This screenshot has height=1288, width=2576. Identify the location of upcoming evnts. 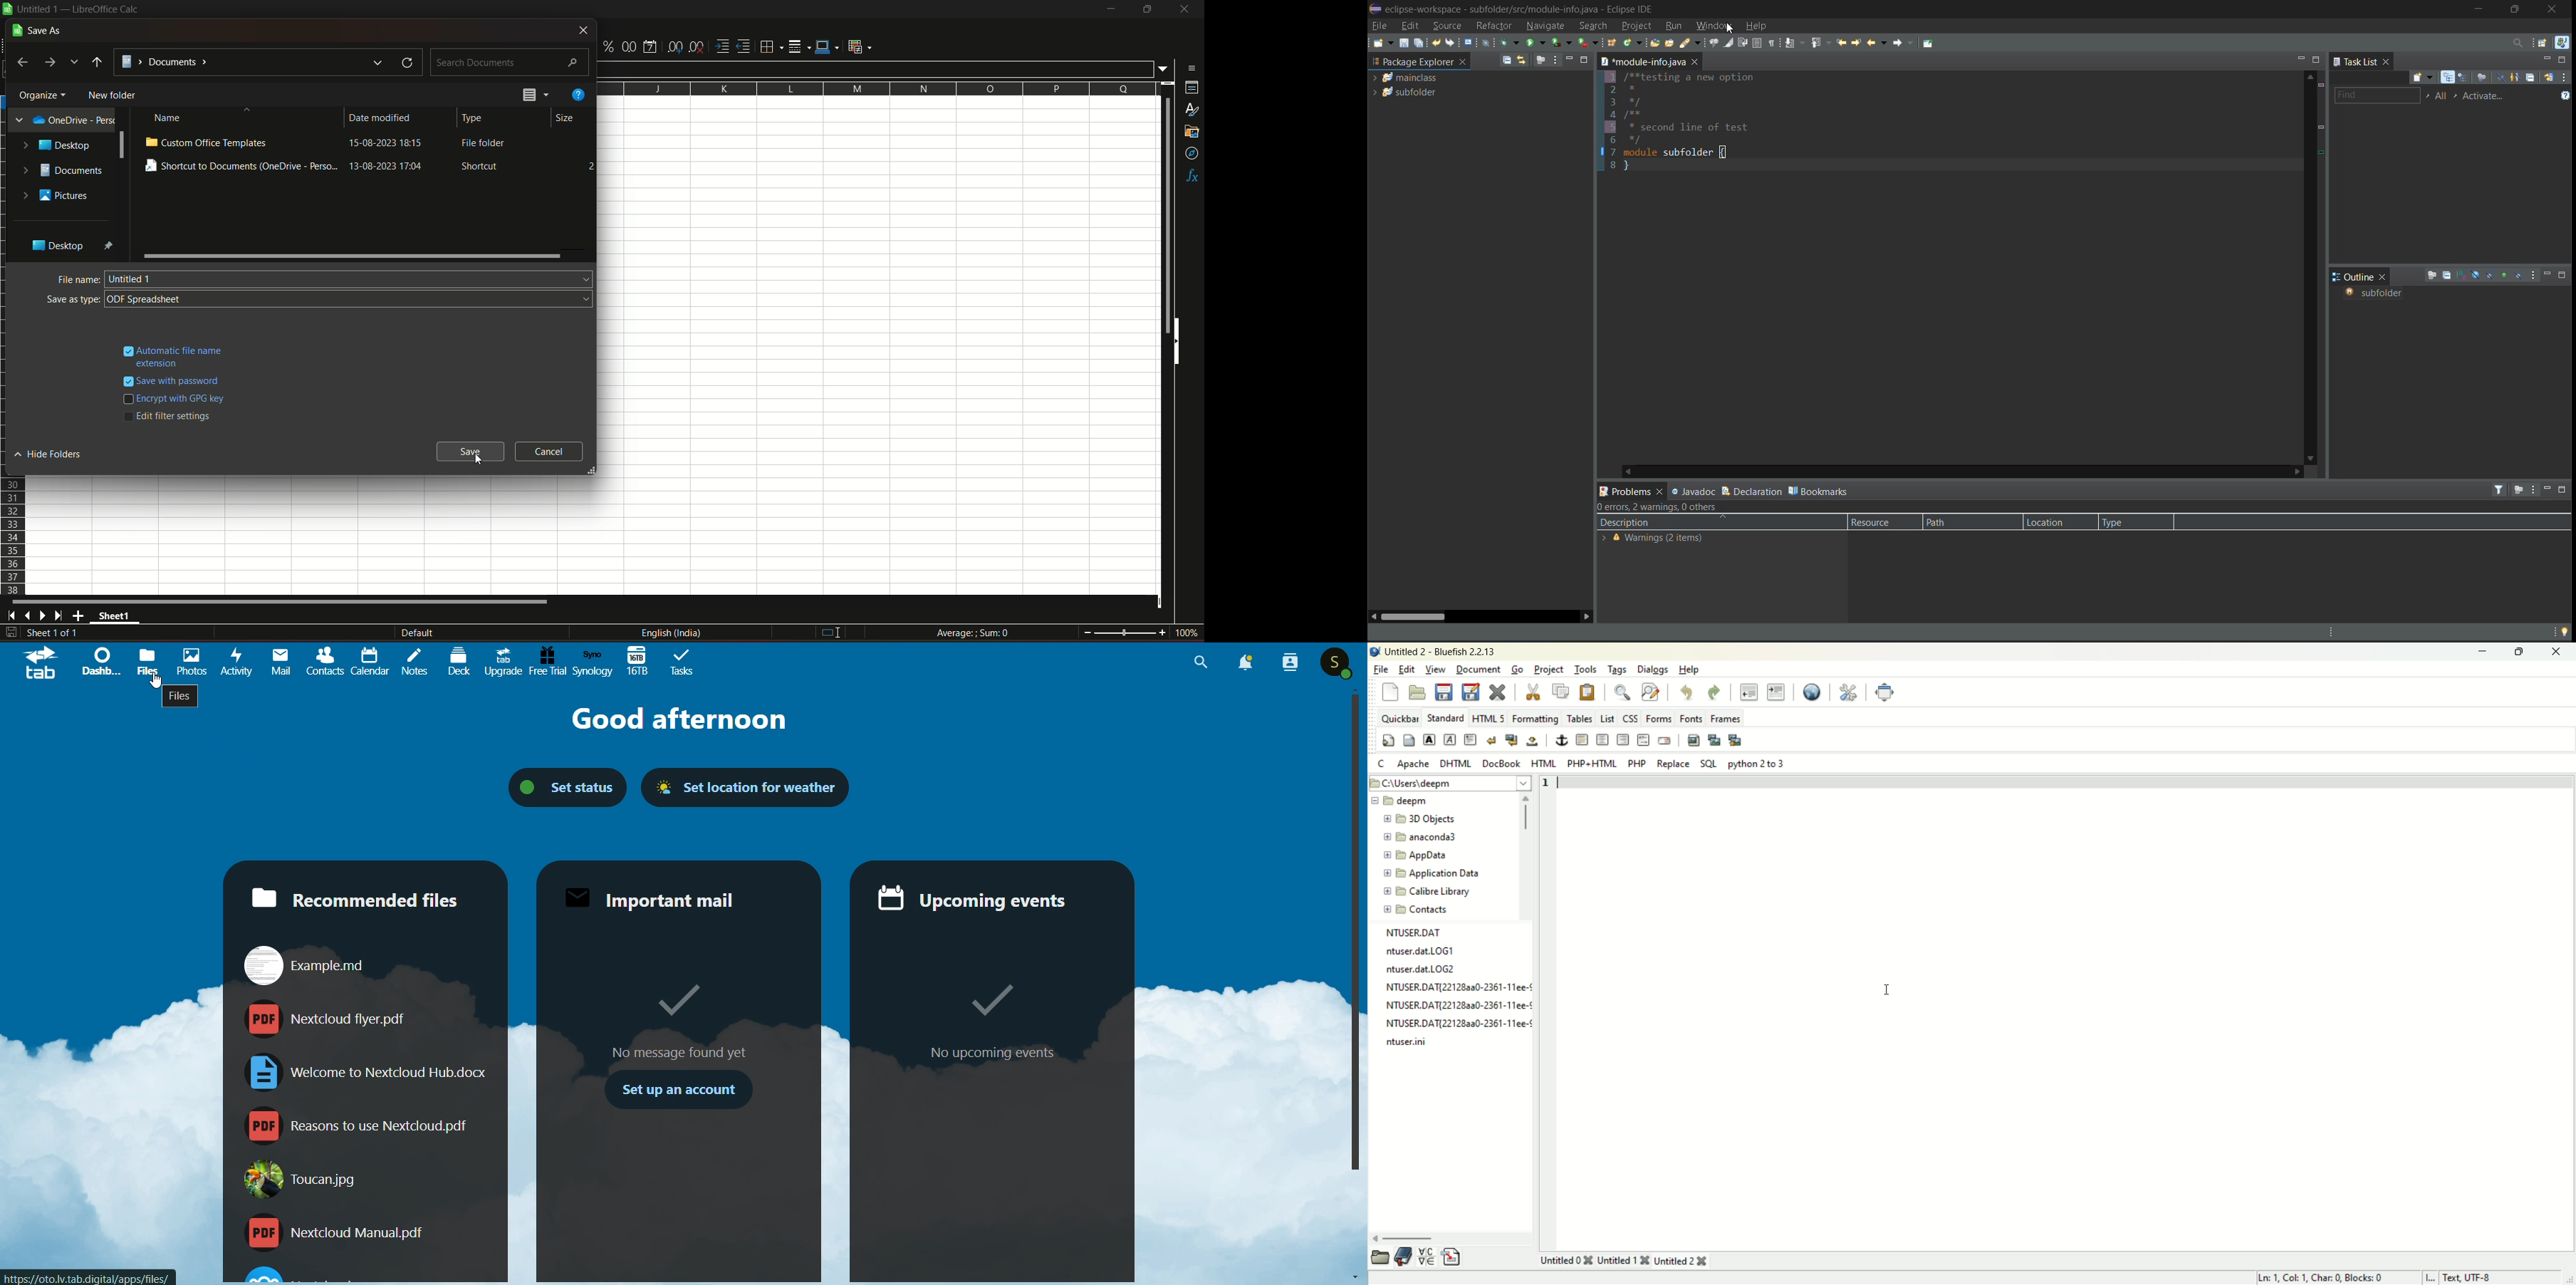
(969, 895).